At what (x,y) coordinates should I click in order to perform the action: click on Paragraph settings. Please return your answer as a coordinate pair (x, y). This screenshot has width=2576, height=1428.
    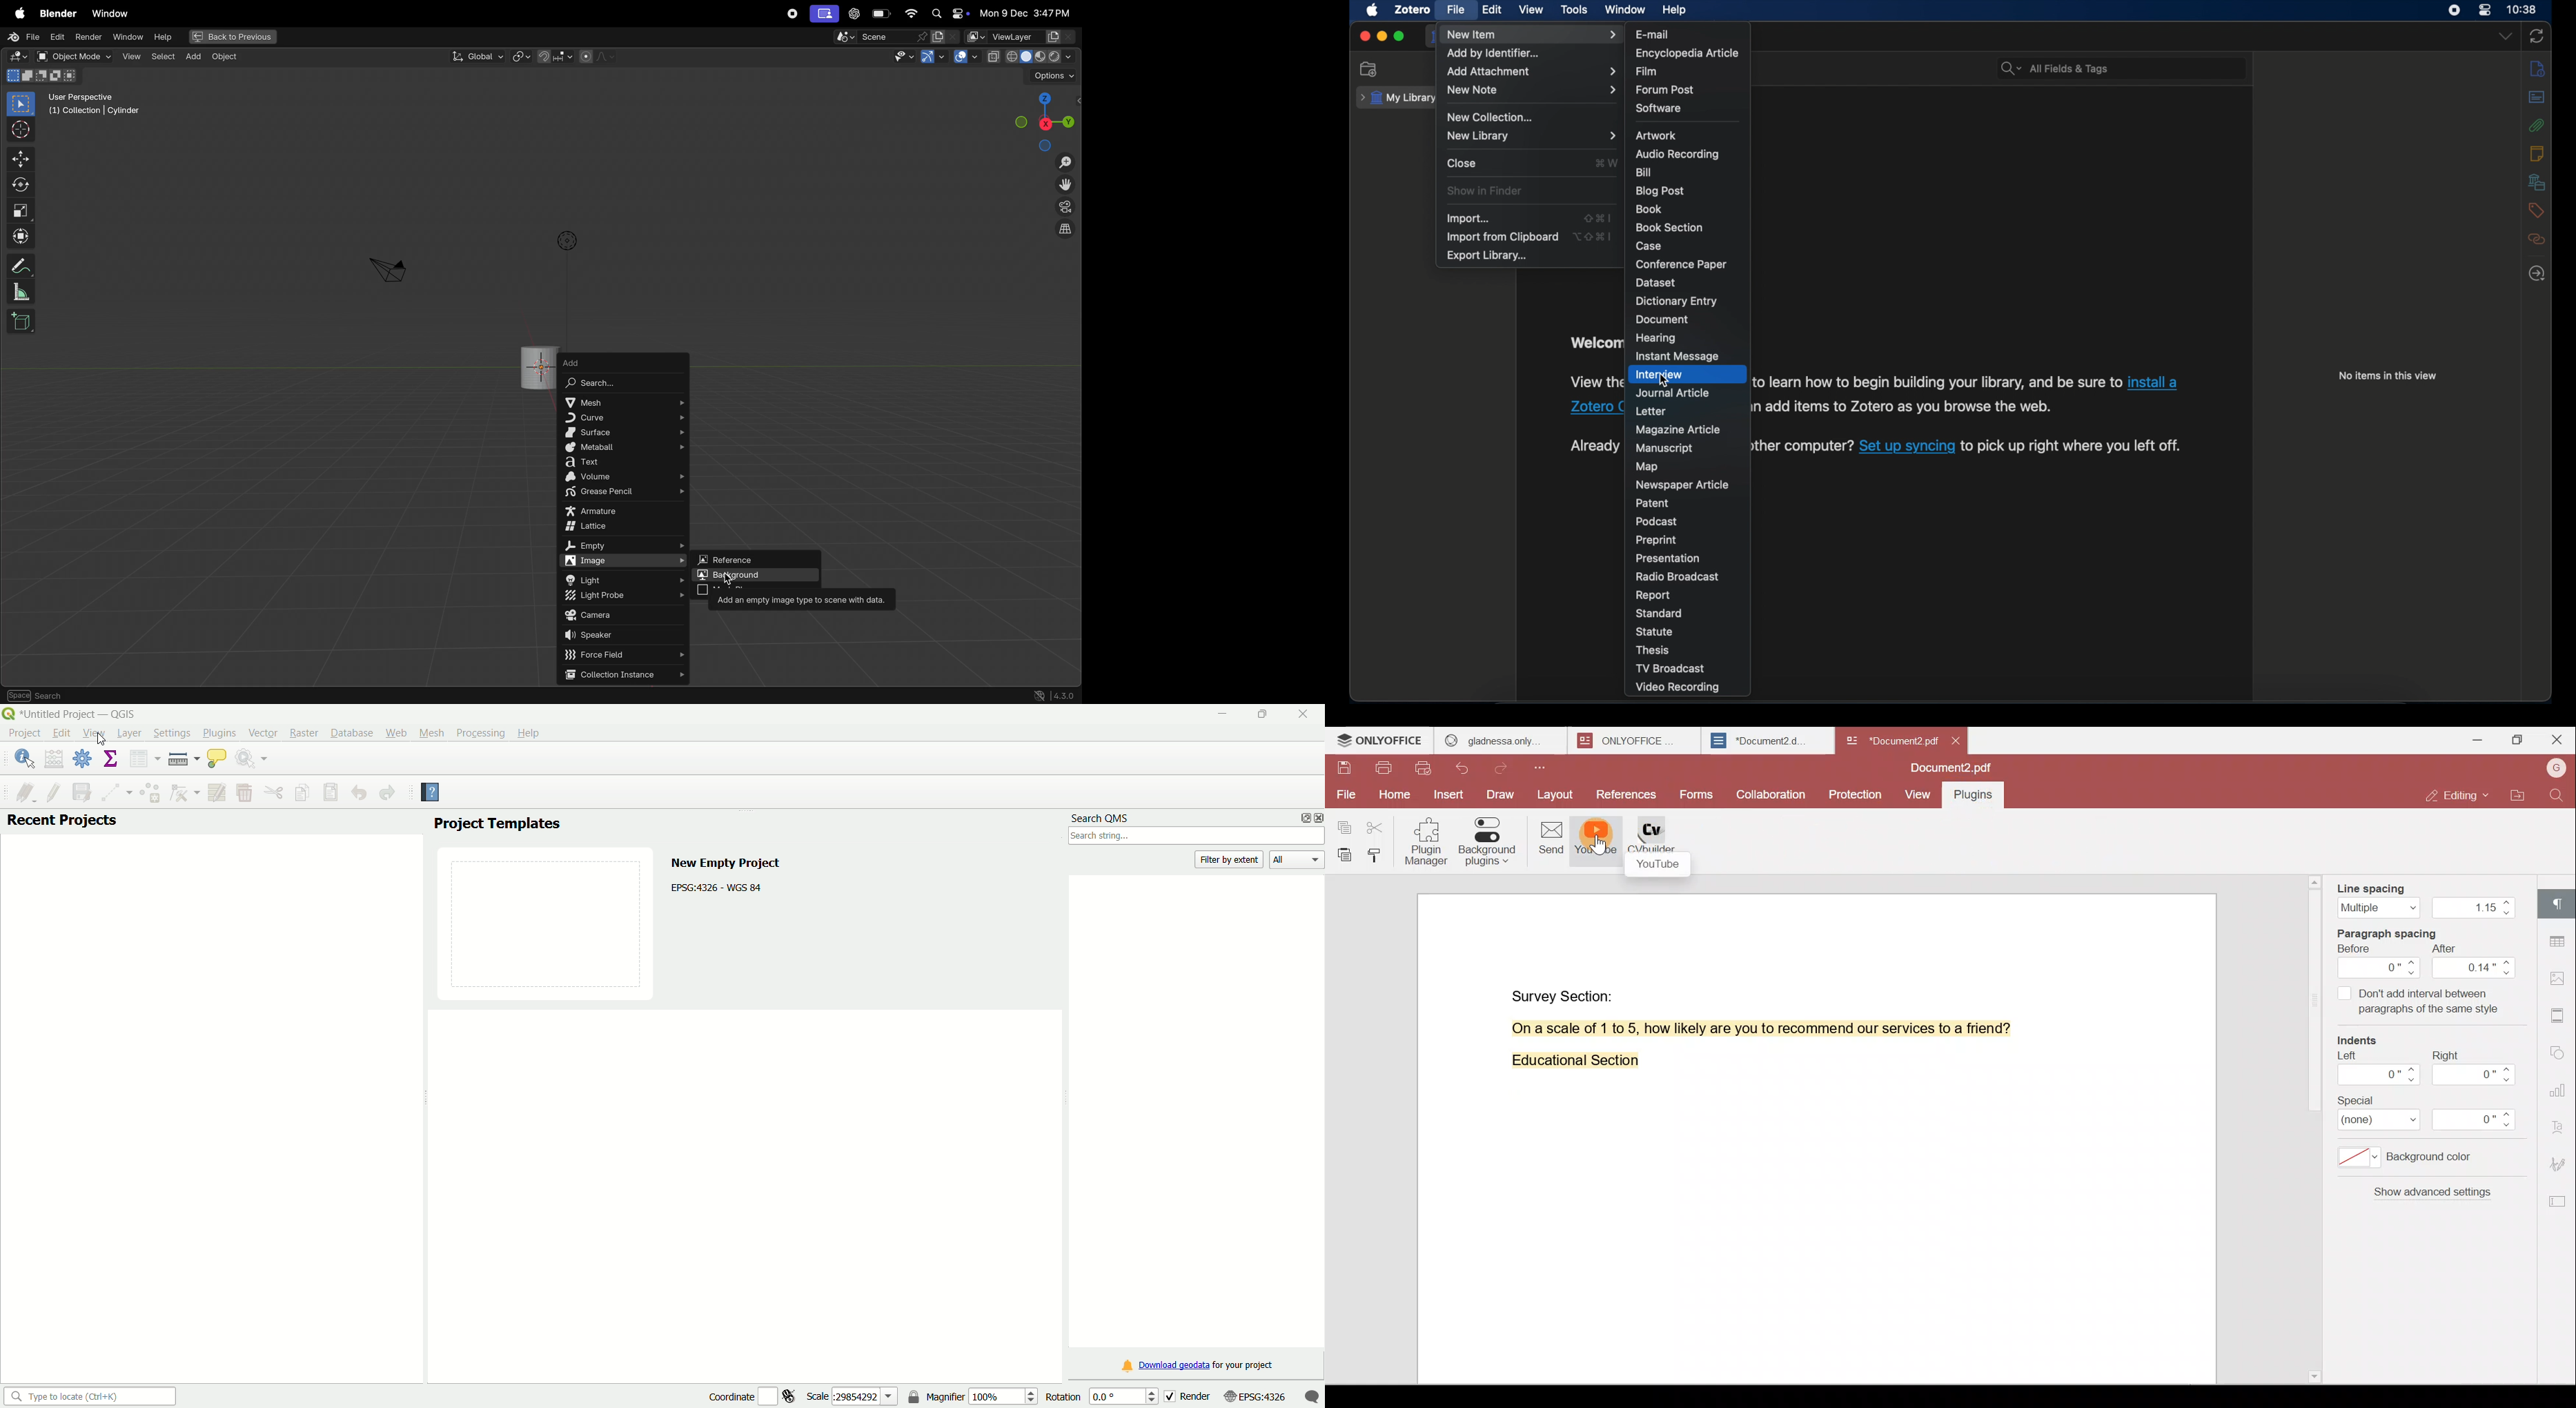
    Looking at the image, I should click on (2560, 903).